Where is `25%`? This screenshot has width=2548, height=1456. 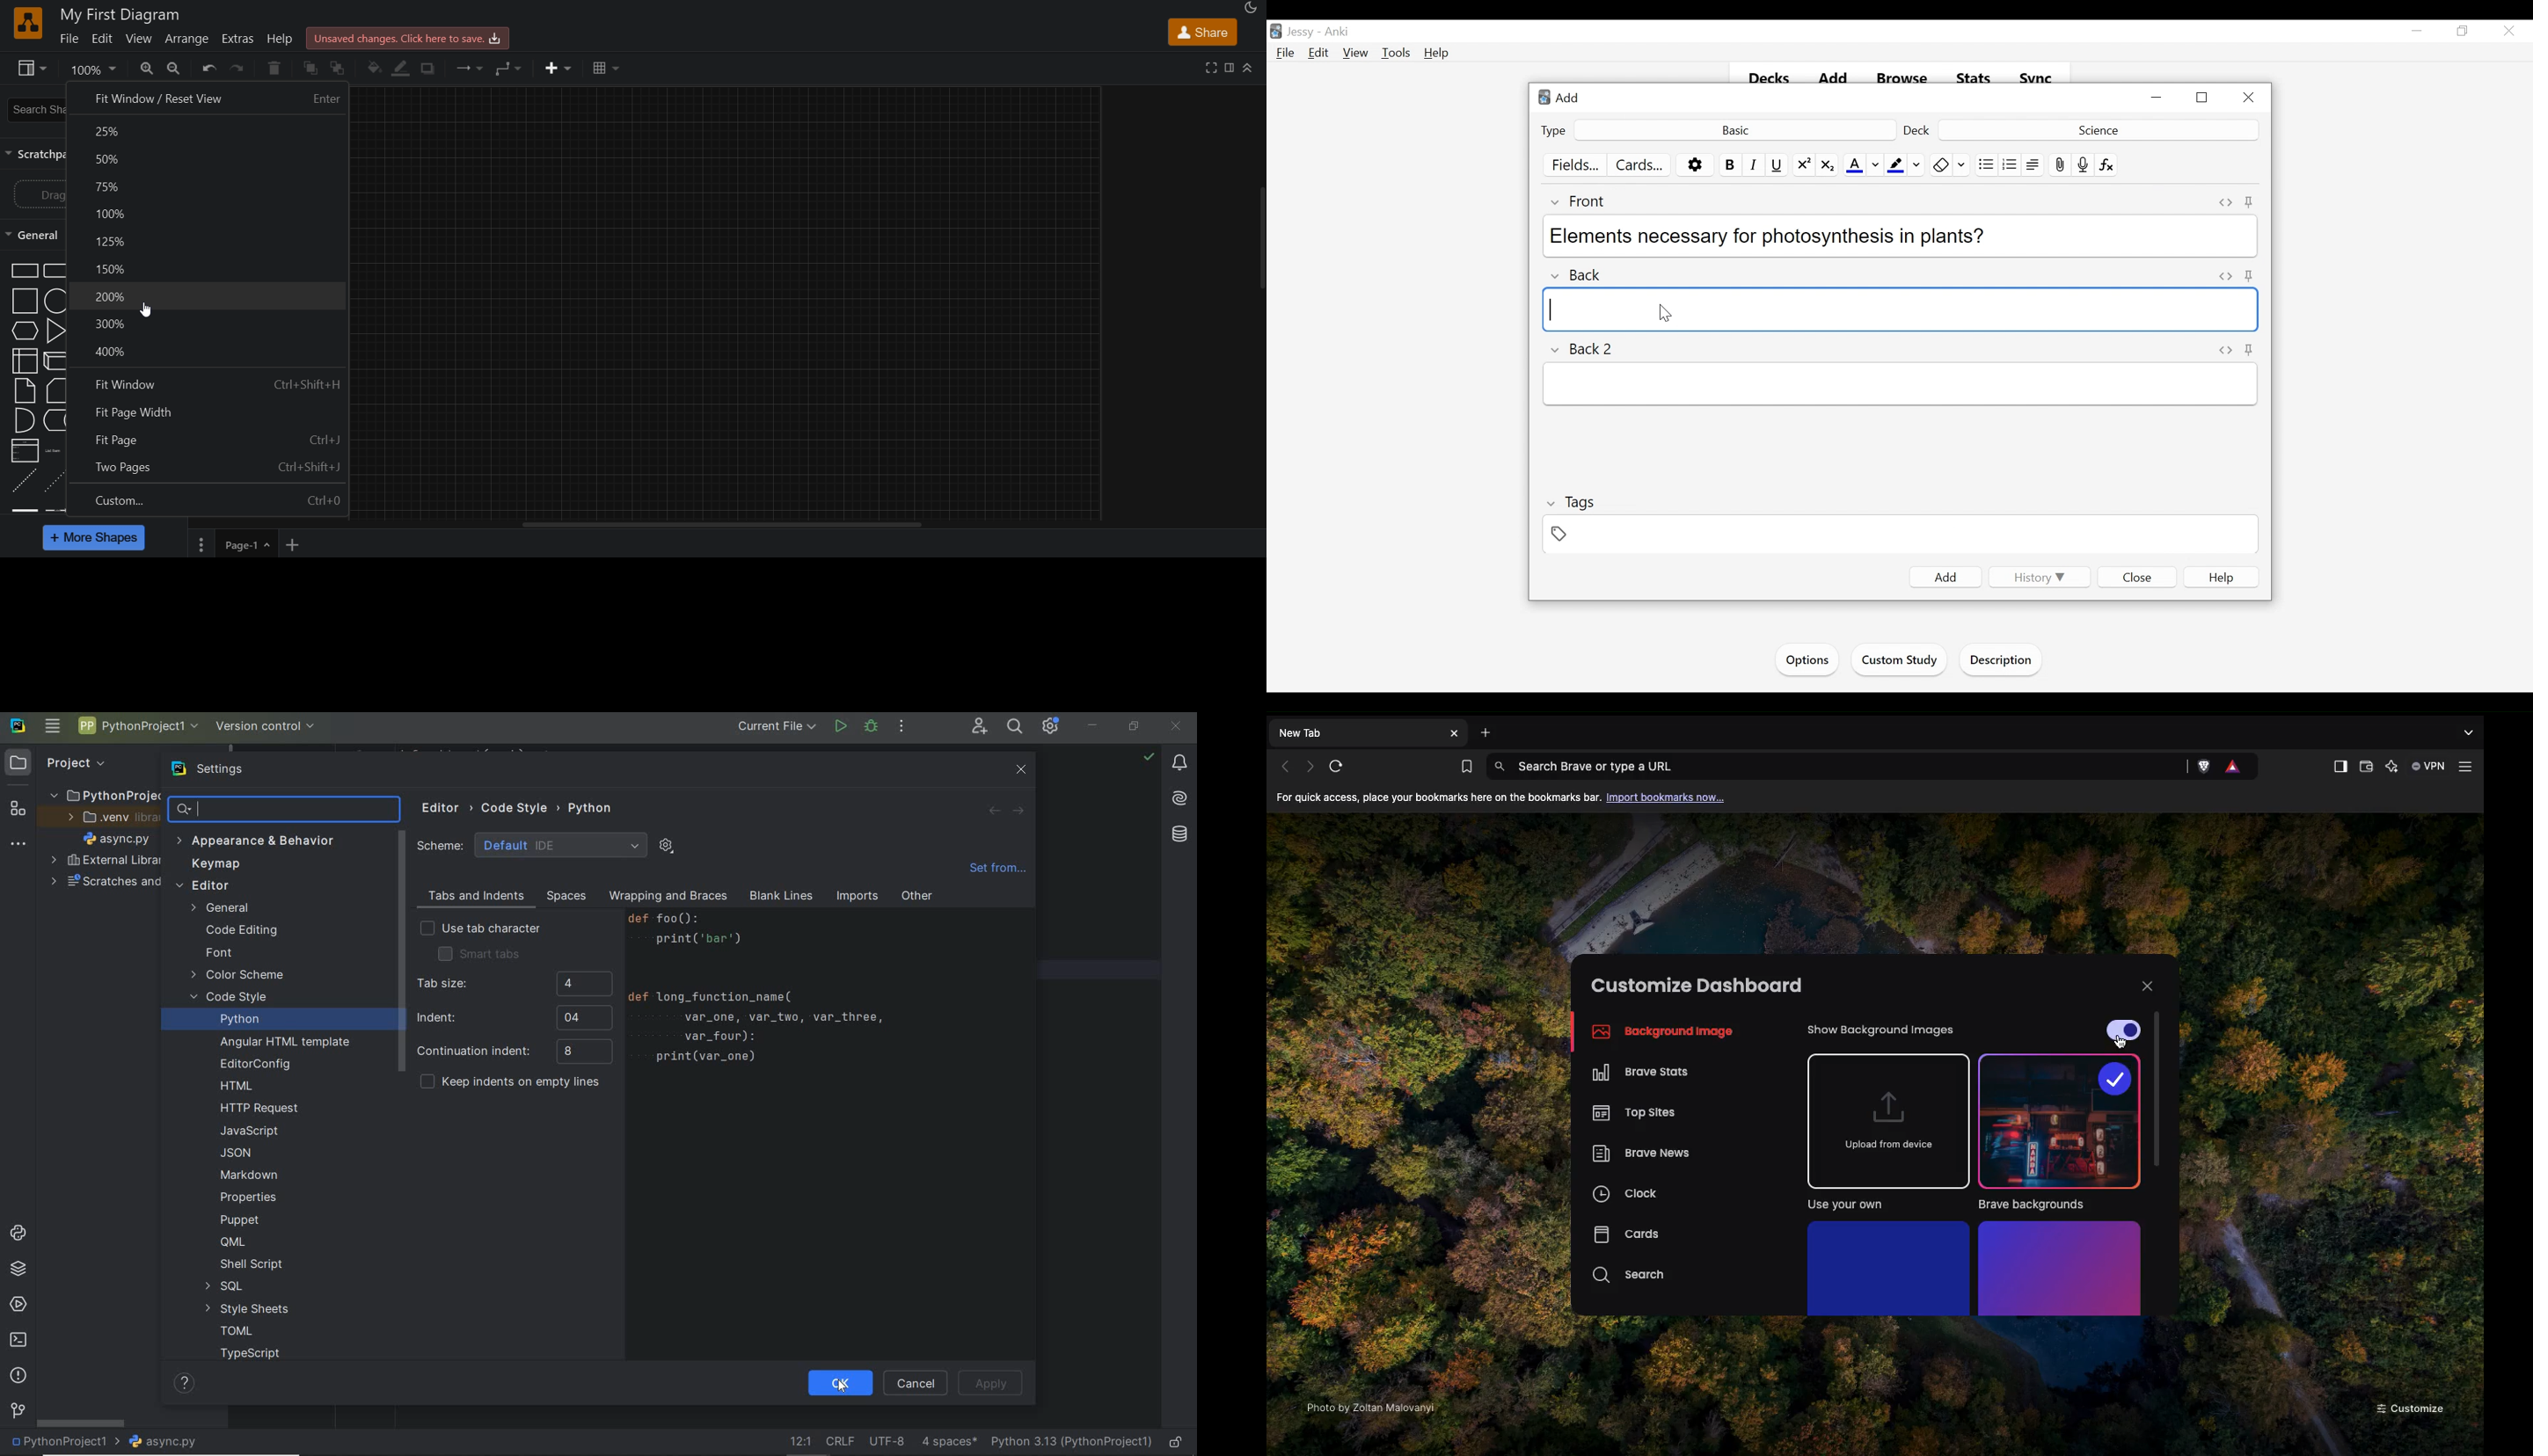 25% is located at coordinates (208, 130).